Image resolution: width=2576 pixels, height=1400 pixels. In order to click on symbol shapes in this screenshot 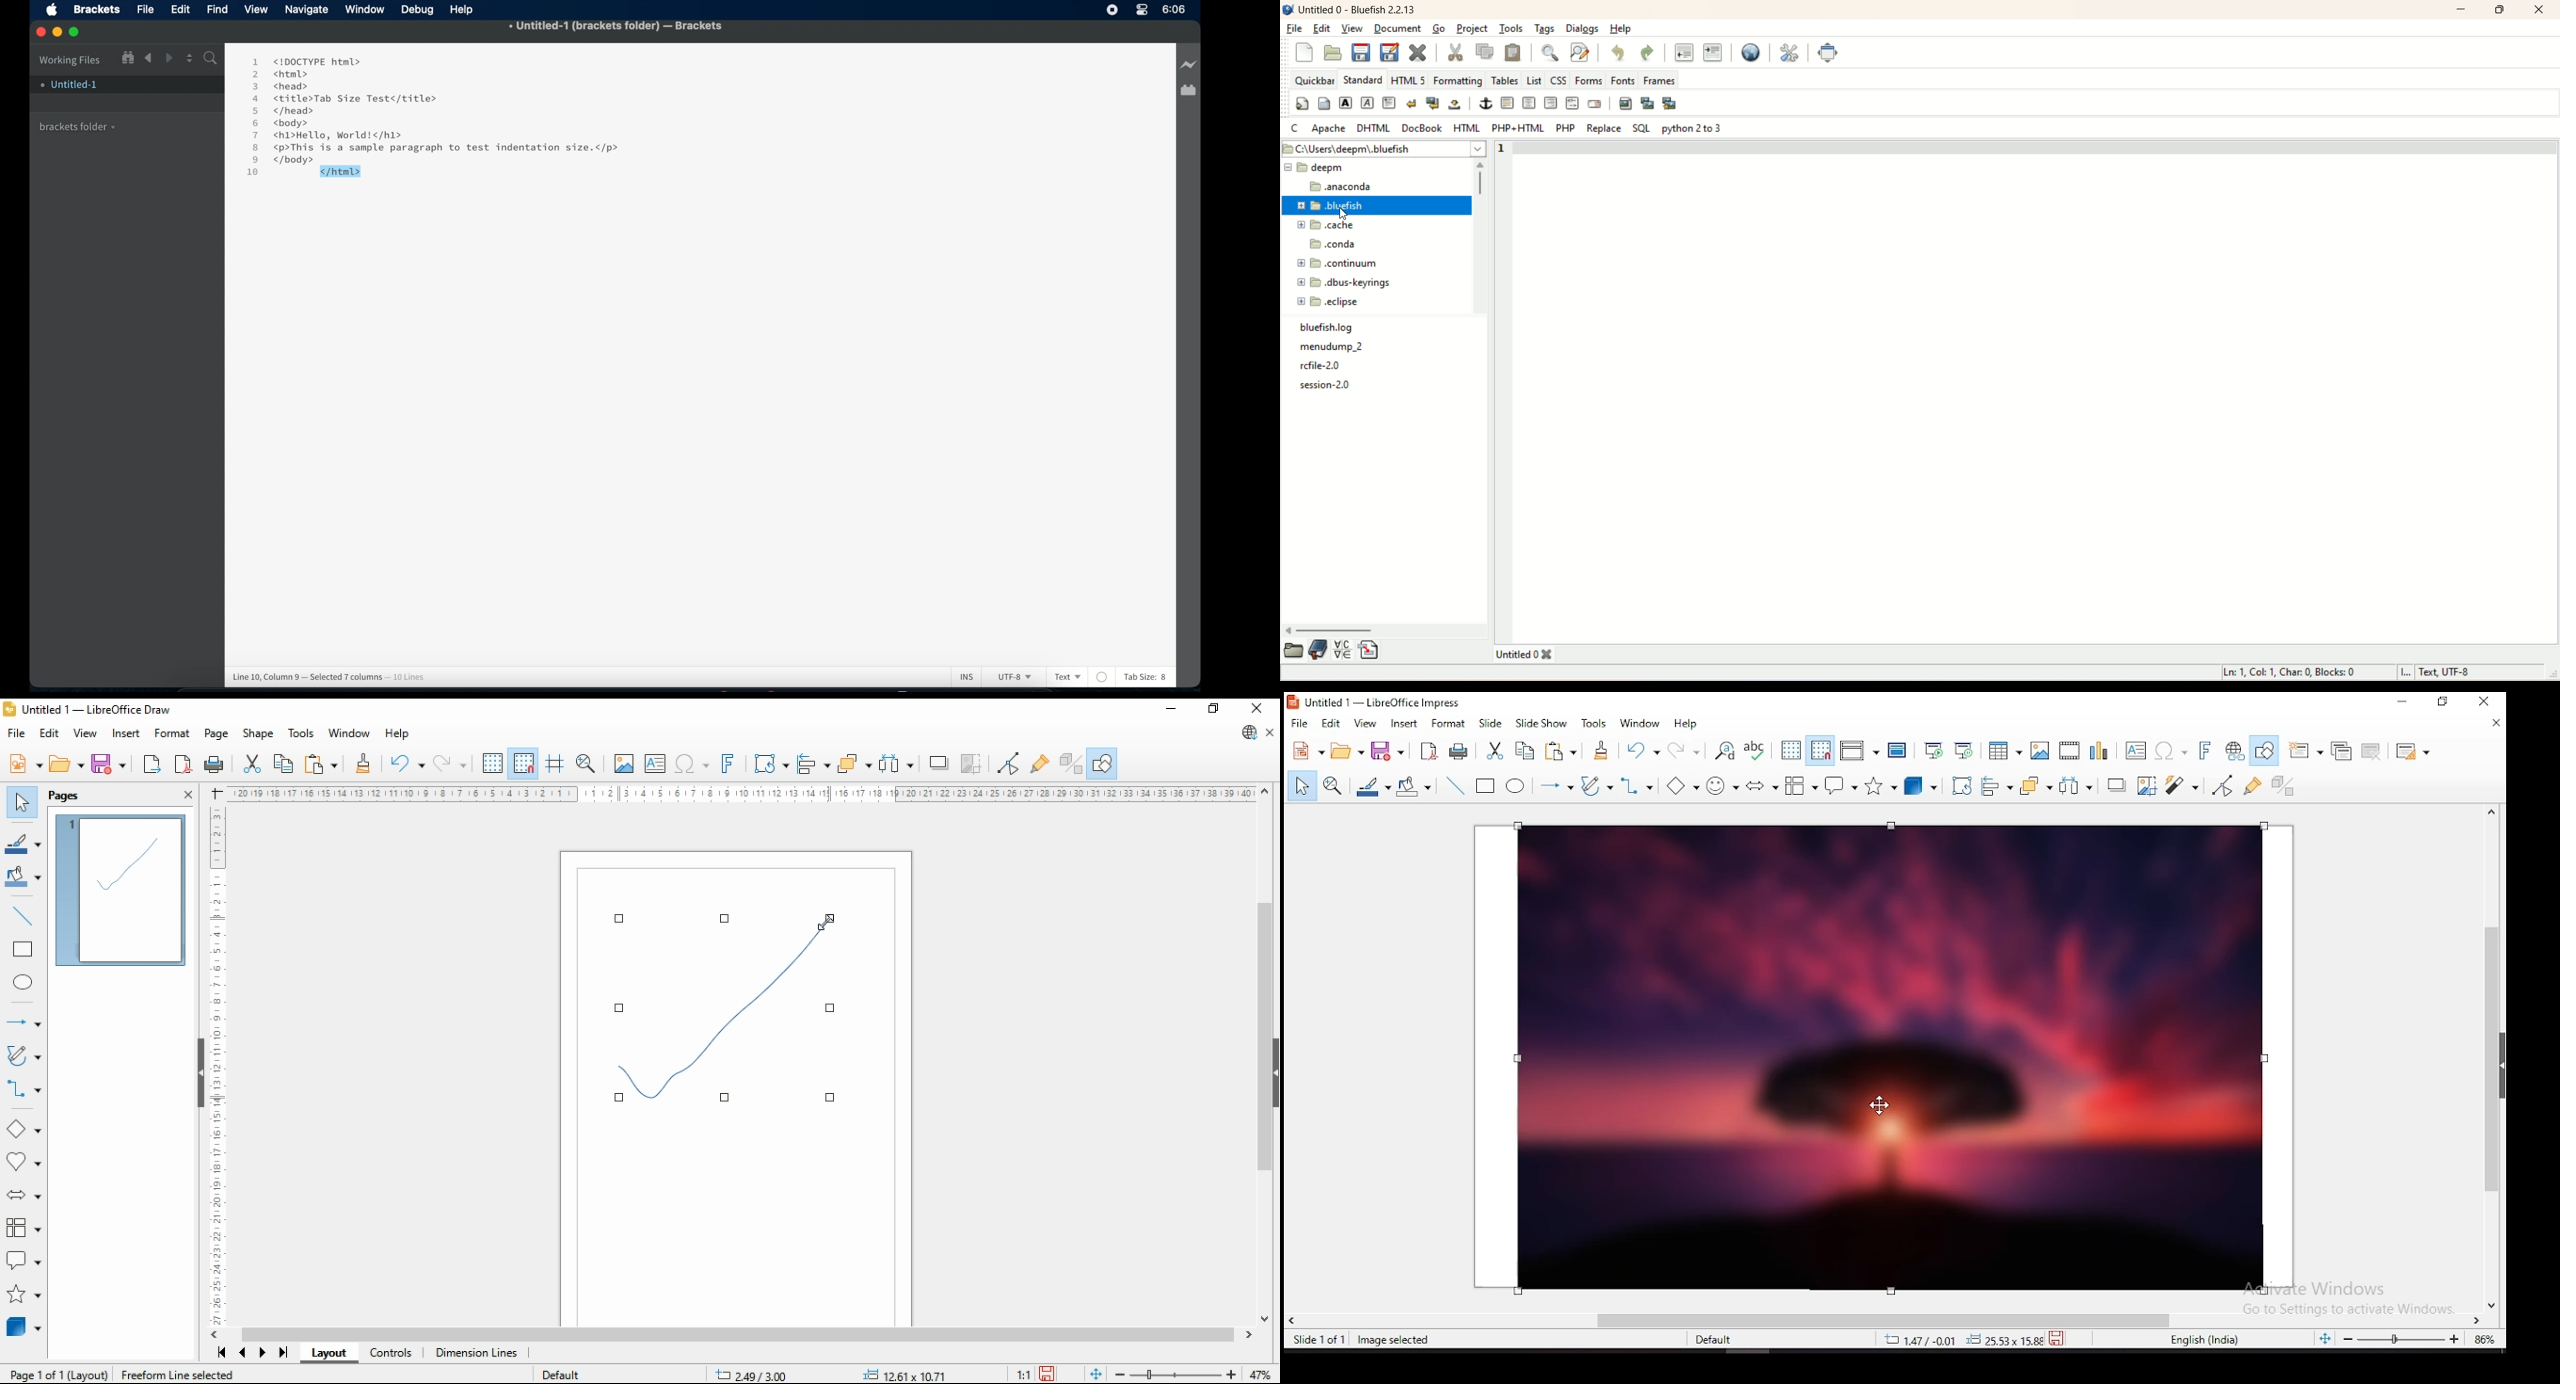, I will do `click(1725, 784)`.